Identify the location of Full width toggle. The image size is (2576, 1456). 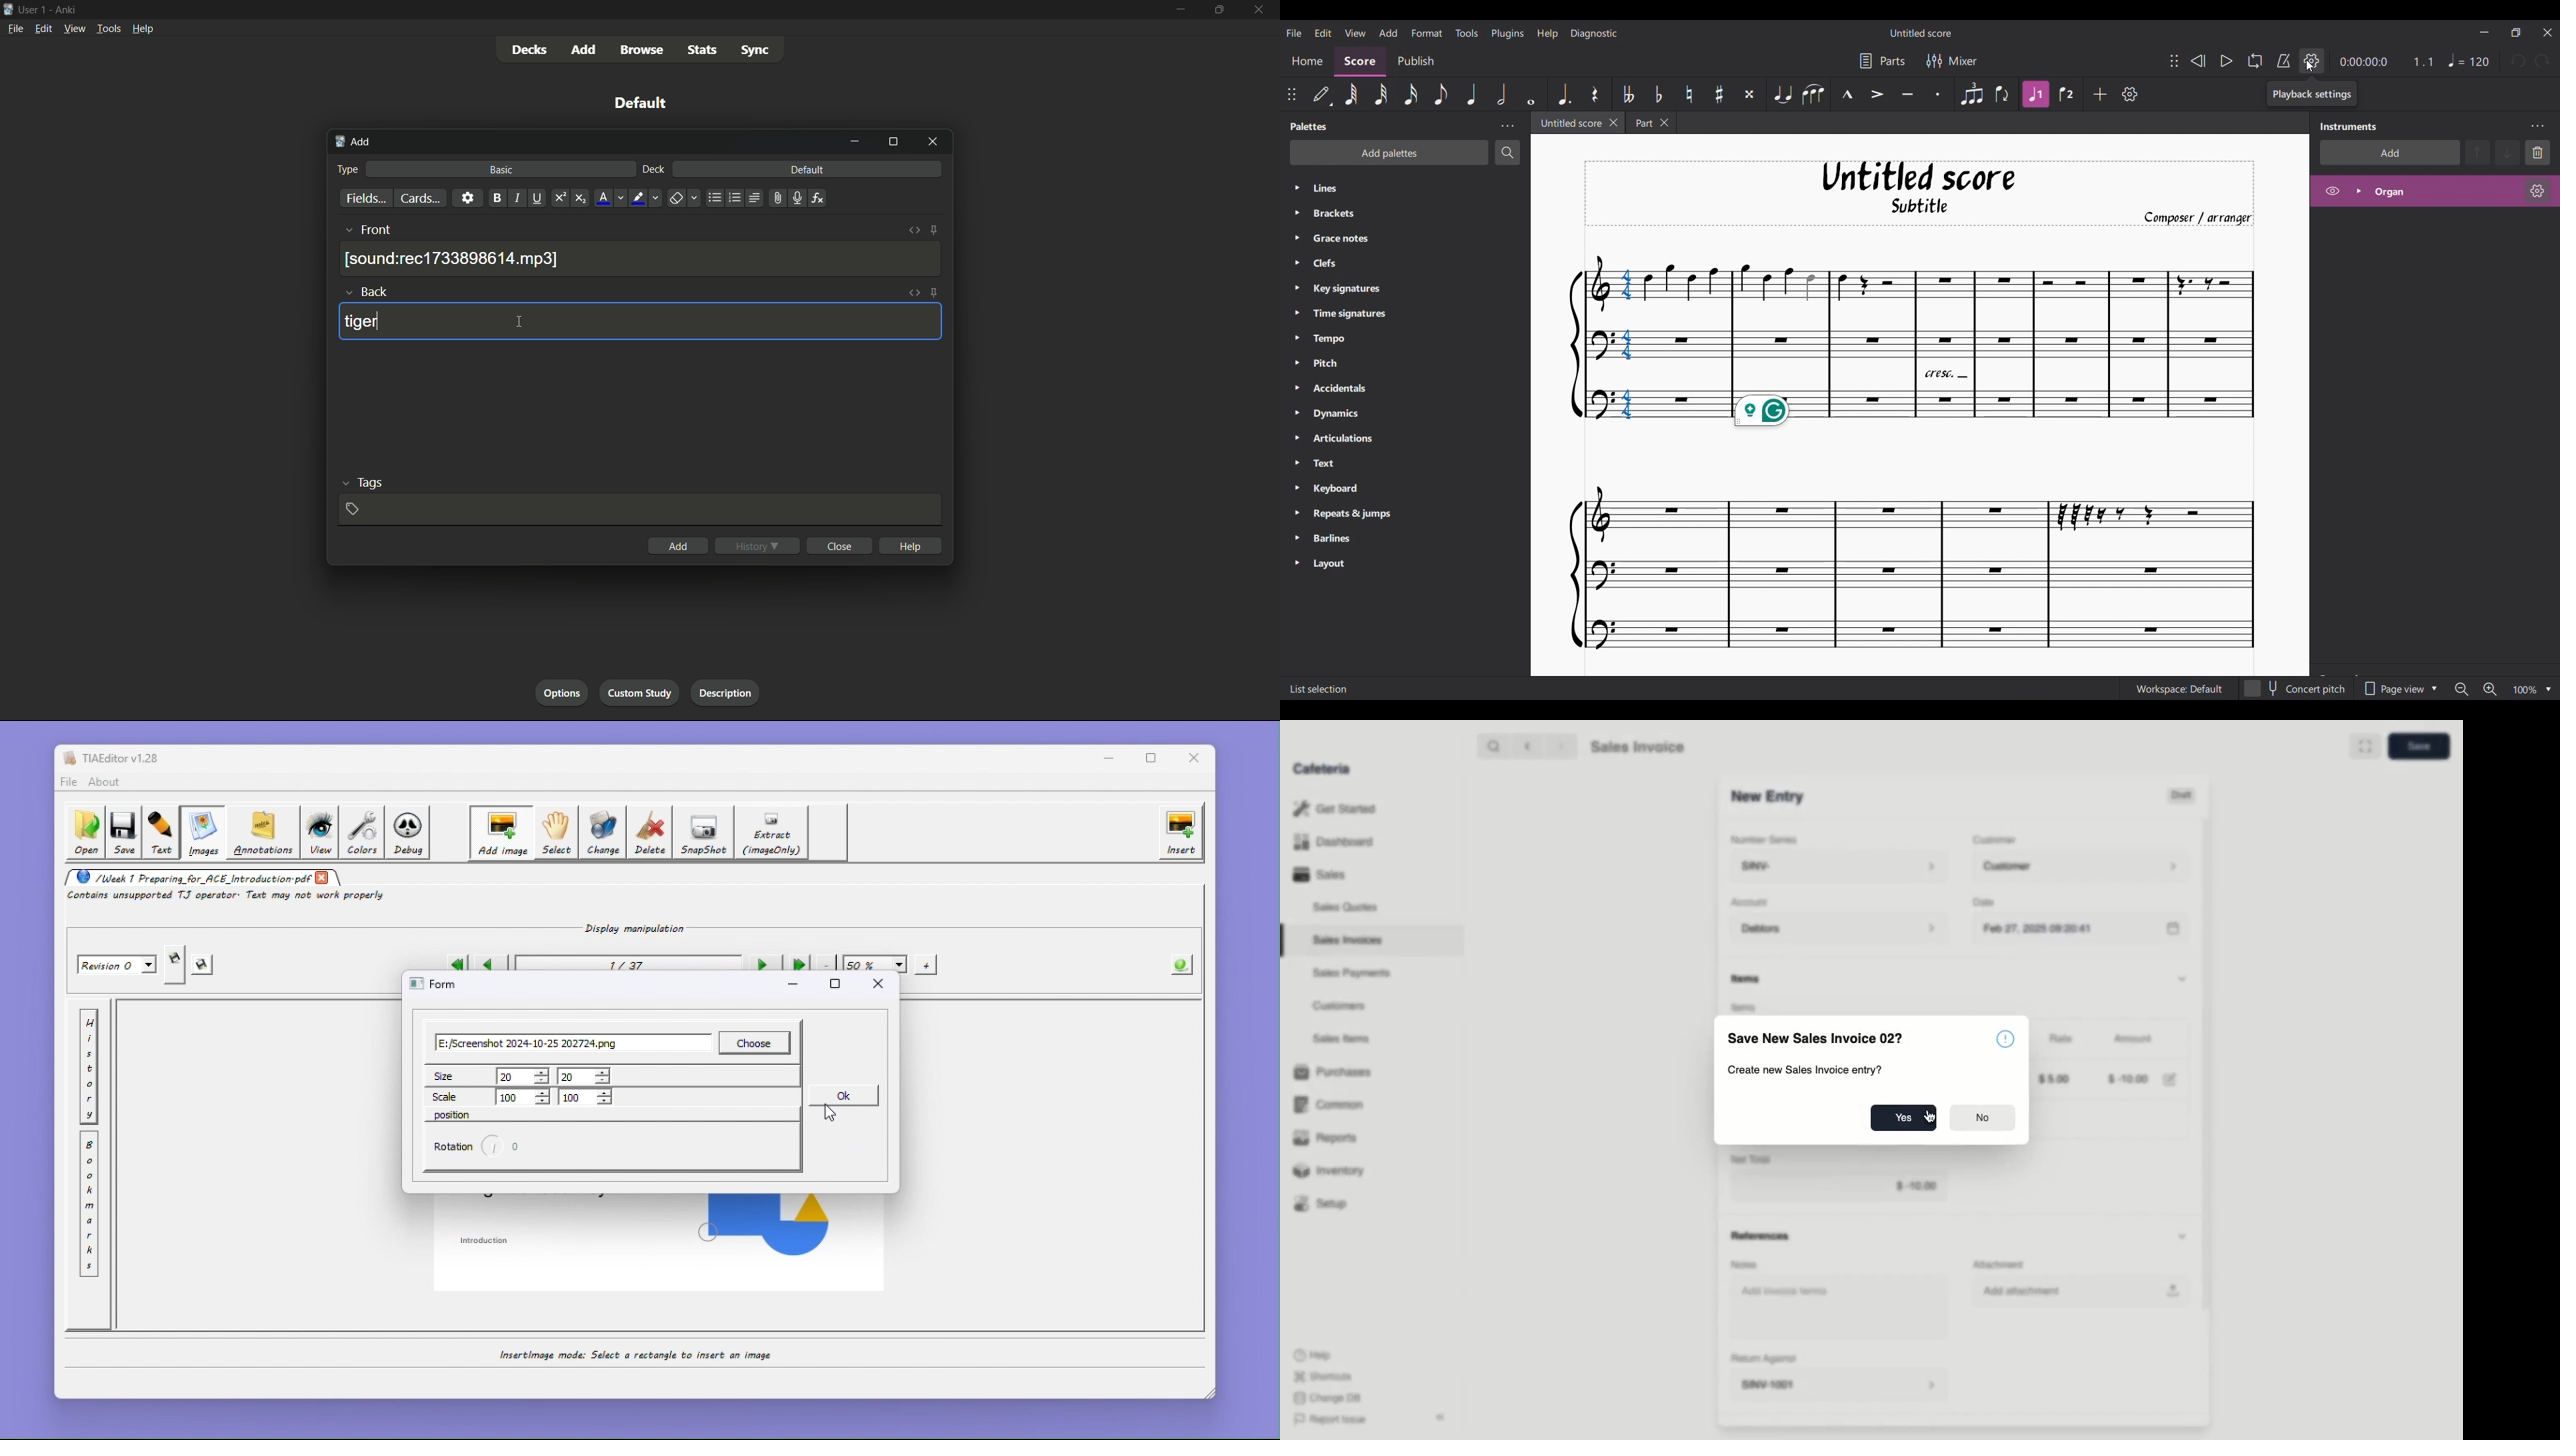
(2366, 745).